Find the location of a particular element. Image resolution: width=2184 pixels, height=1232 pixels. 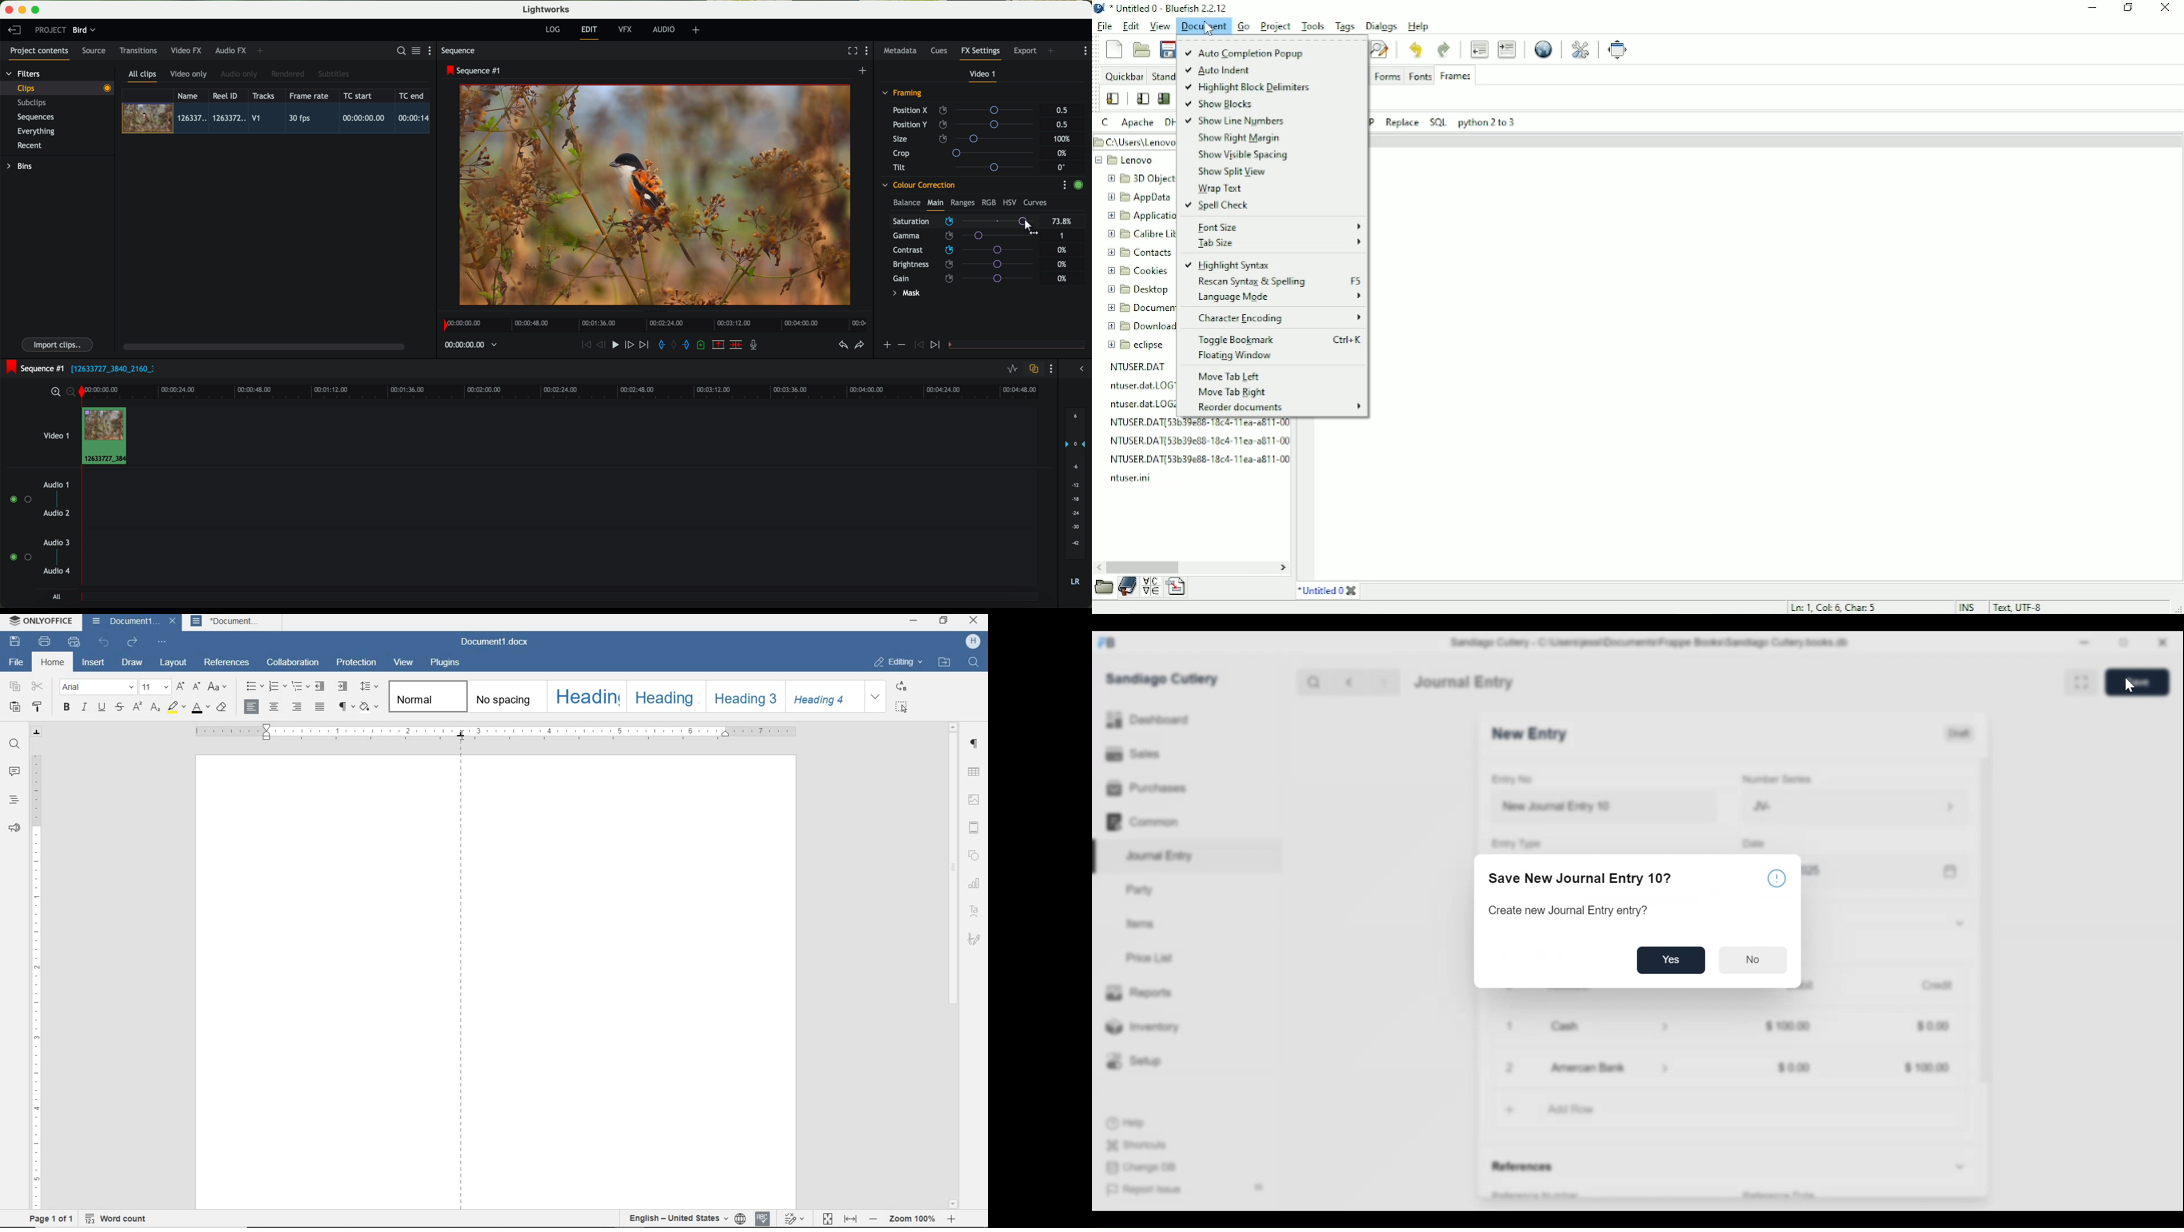

redo is located at coordinates (859, 346).